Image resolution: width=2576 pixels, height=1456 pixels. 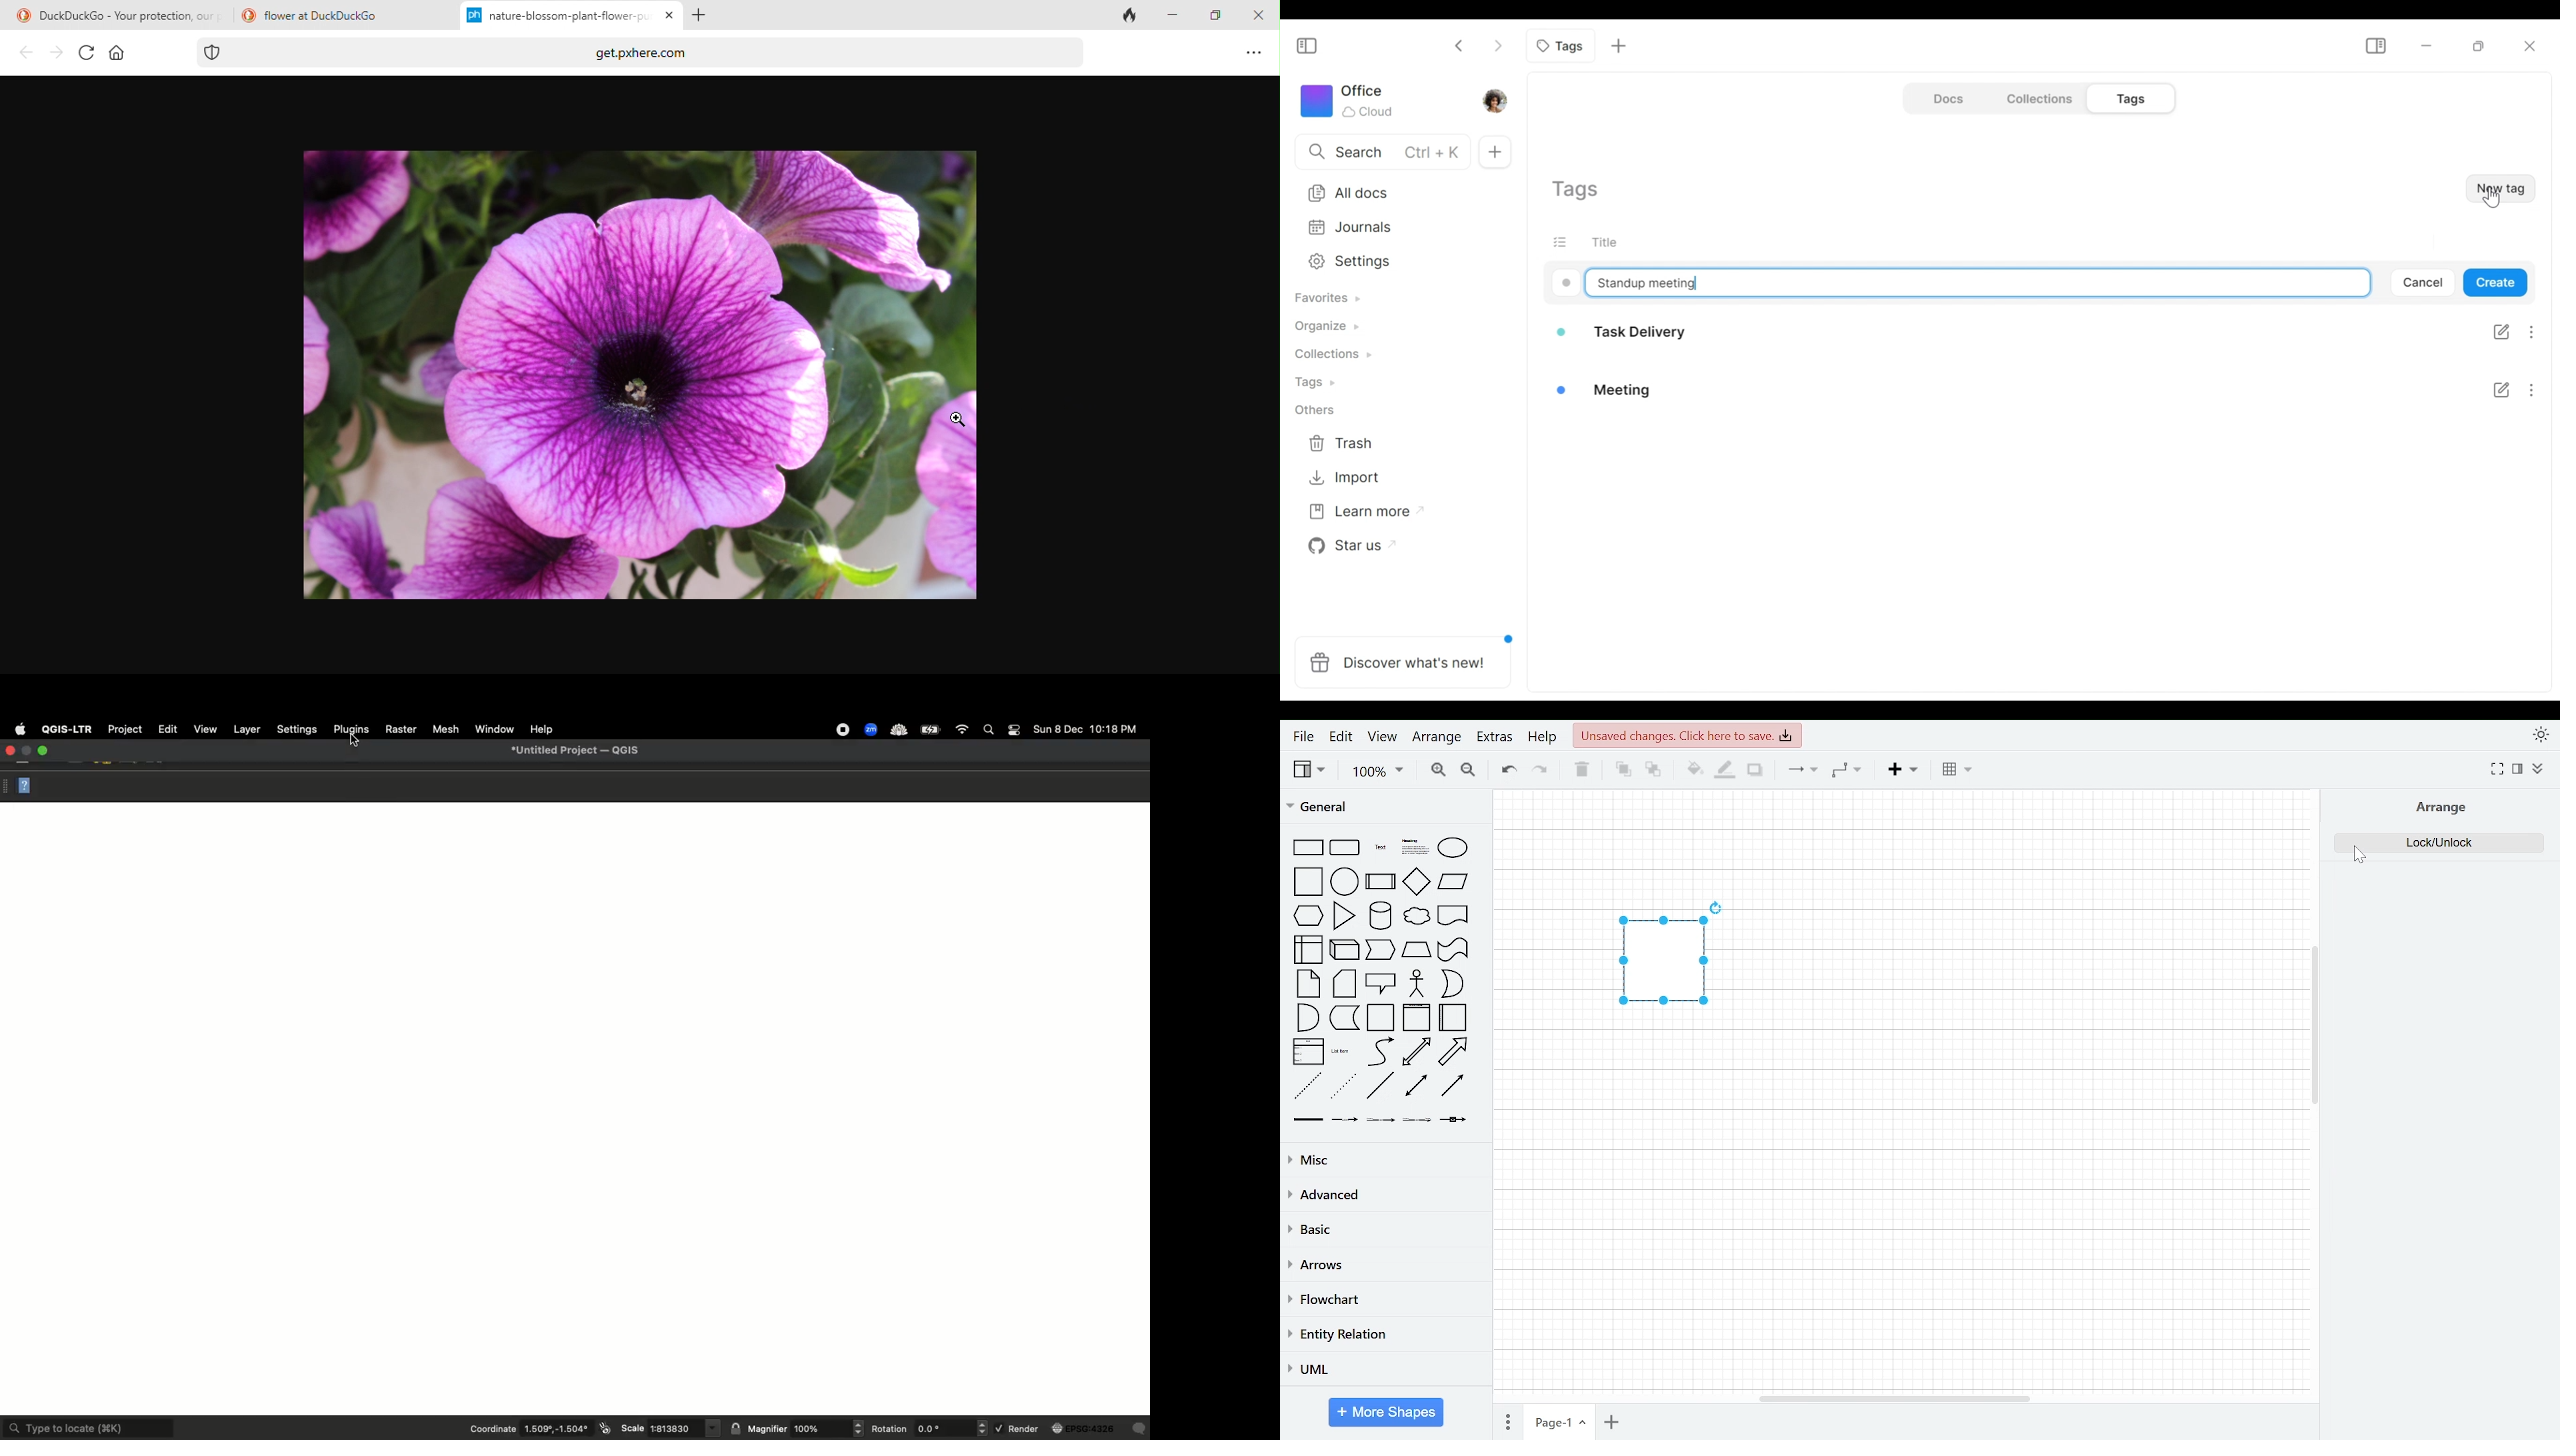 What do you see at coordinates (1302, 736) in the screenshot?
I see `file` at bounding box center [1302, 736].